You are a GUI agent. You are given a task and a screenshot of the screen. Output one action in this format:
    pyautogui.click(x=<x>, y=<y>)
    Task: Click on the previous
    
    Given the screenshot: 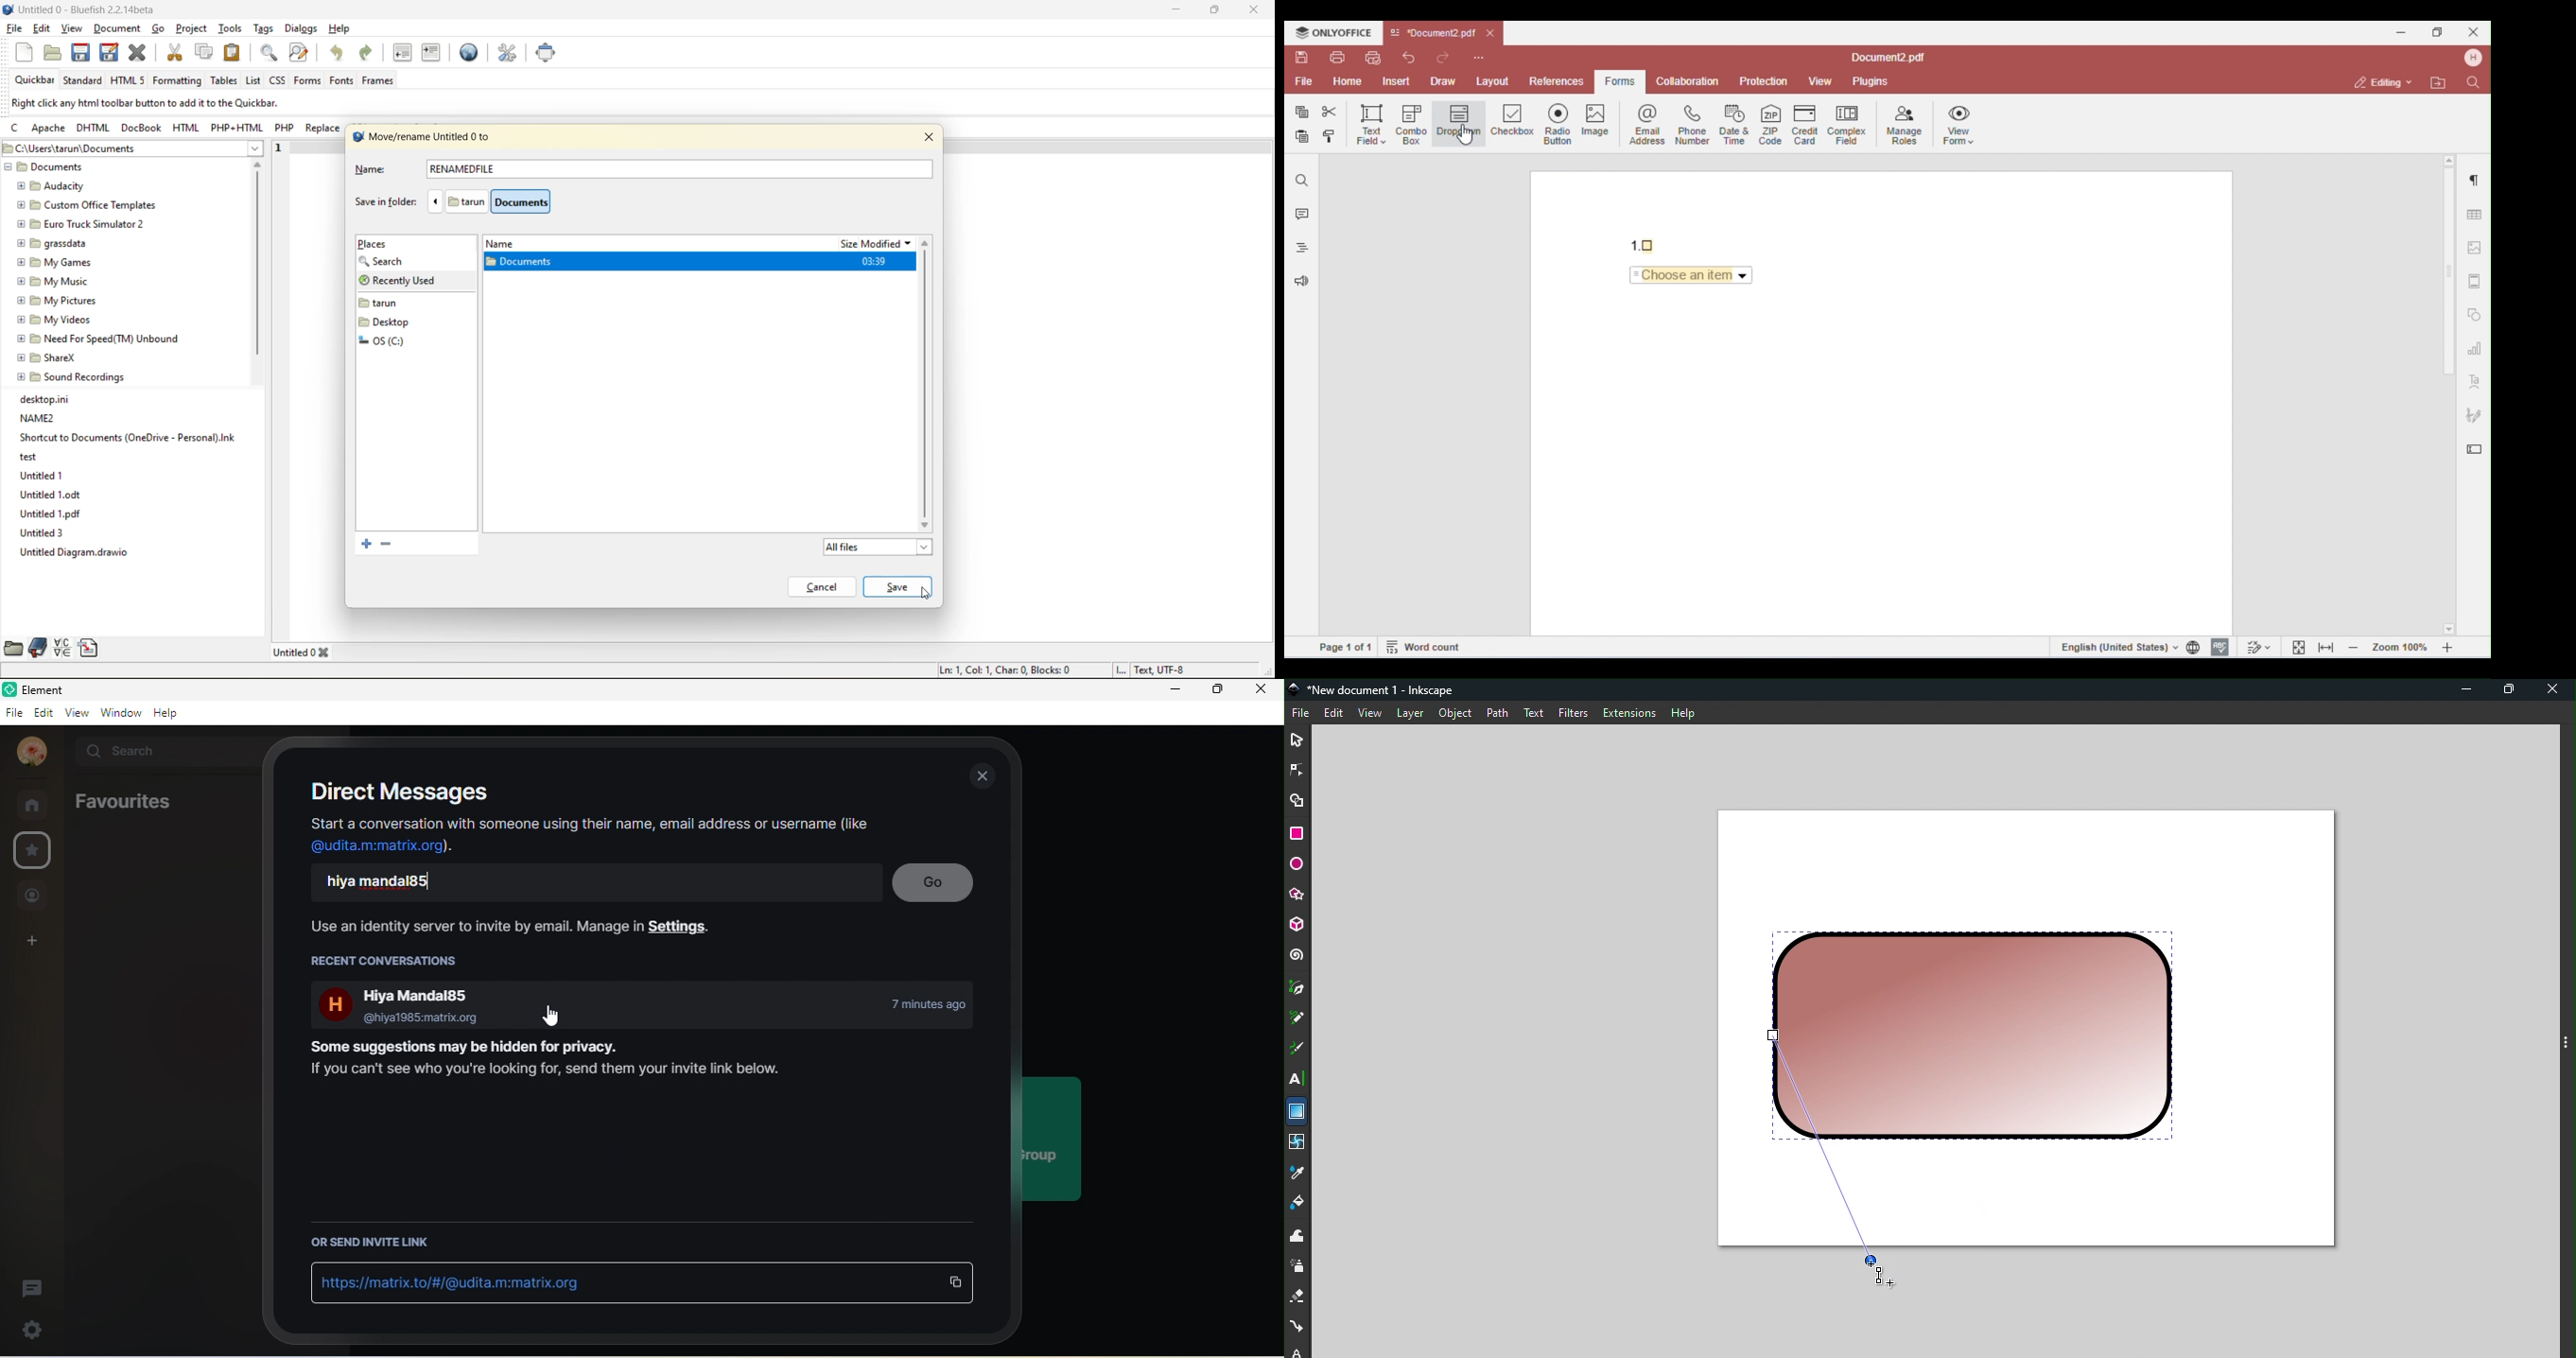 What is the action you would take?
    pyautogui.click(x=433, y=202)
    